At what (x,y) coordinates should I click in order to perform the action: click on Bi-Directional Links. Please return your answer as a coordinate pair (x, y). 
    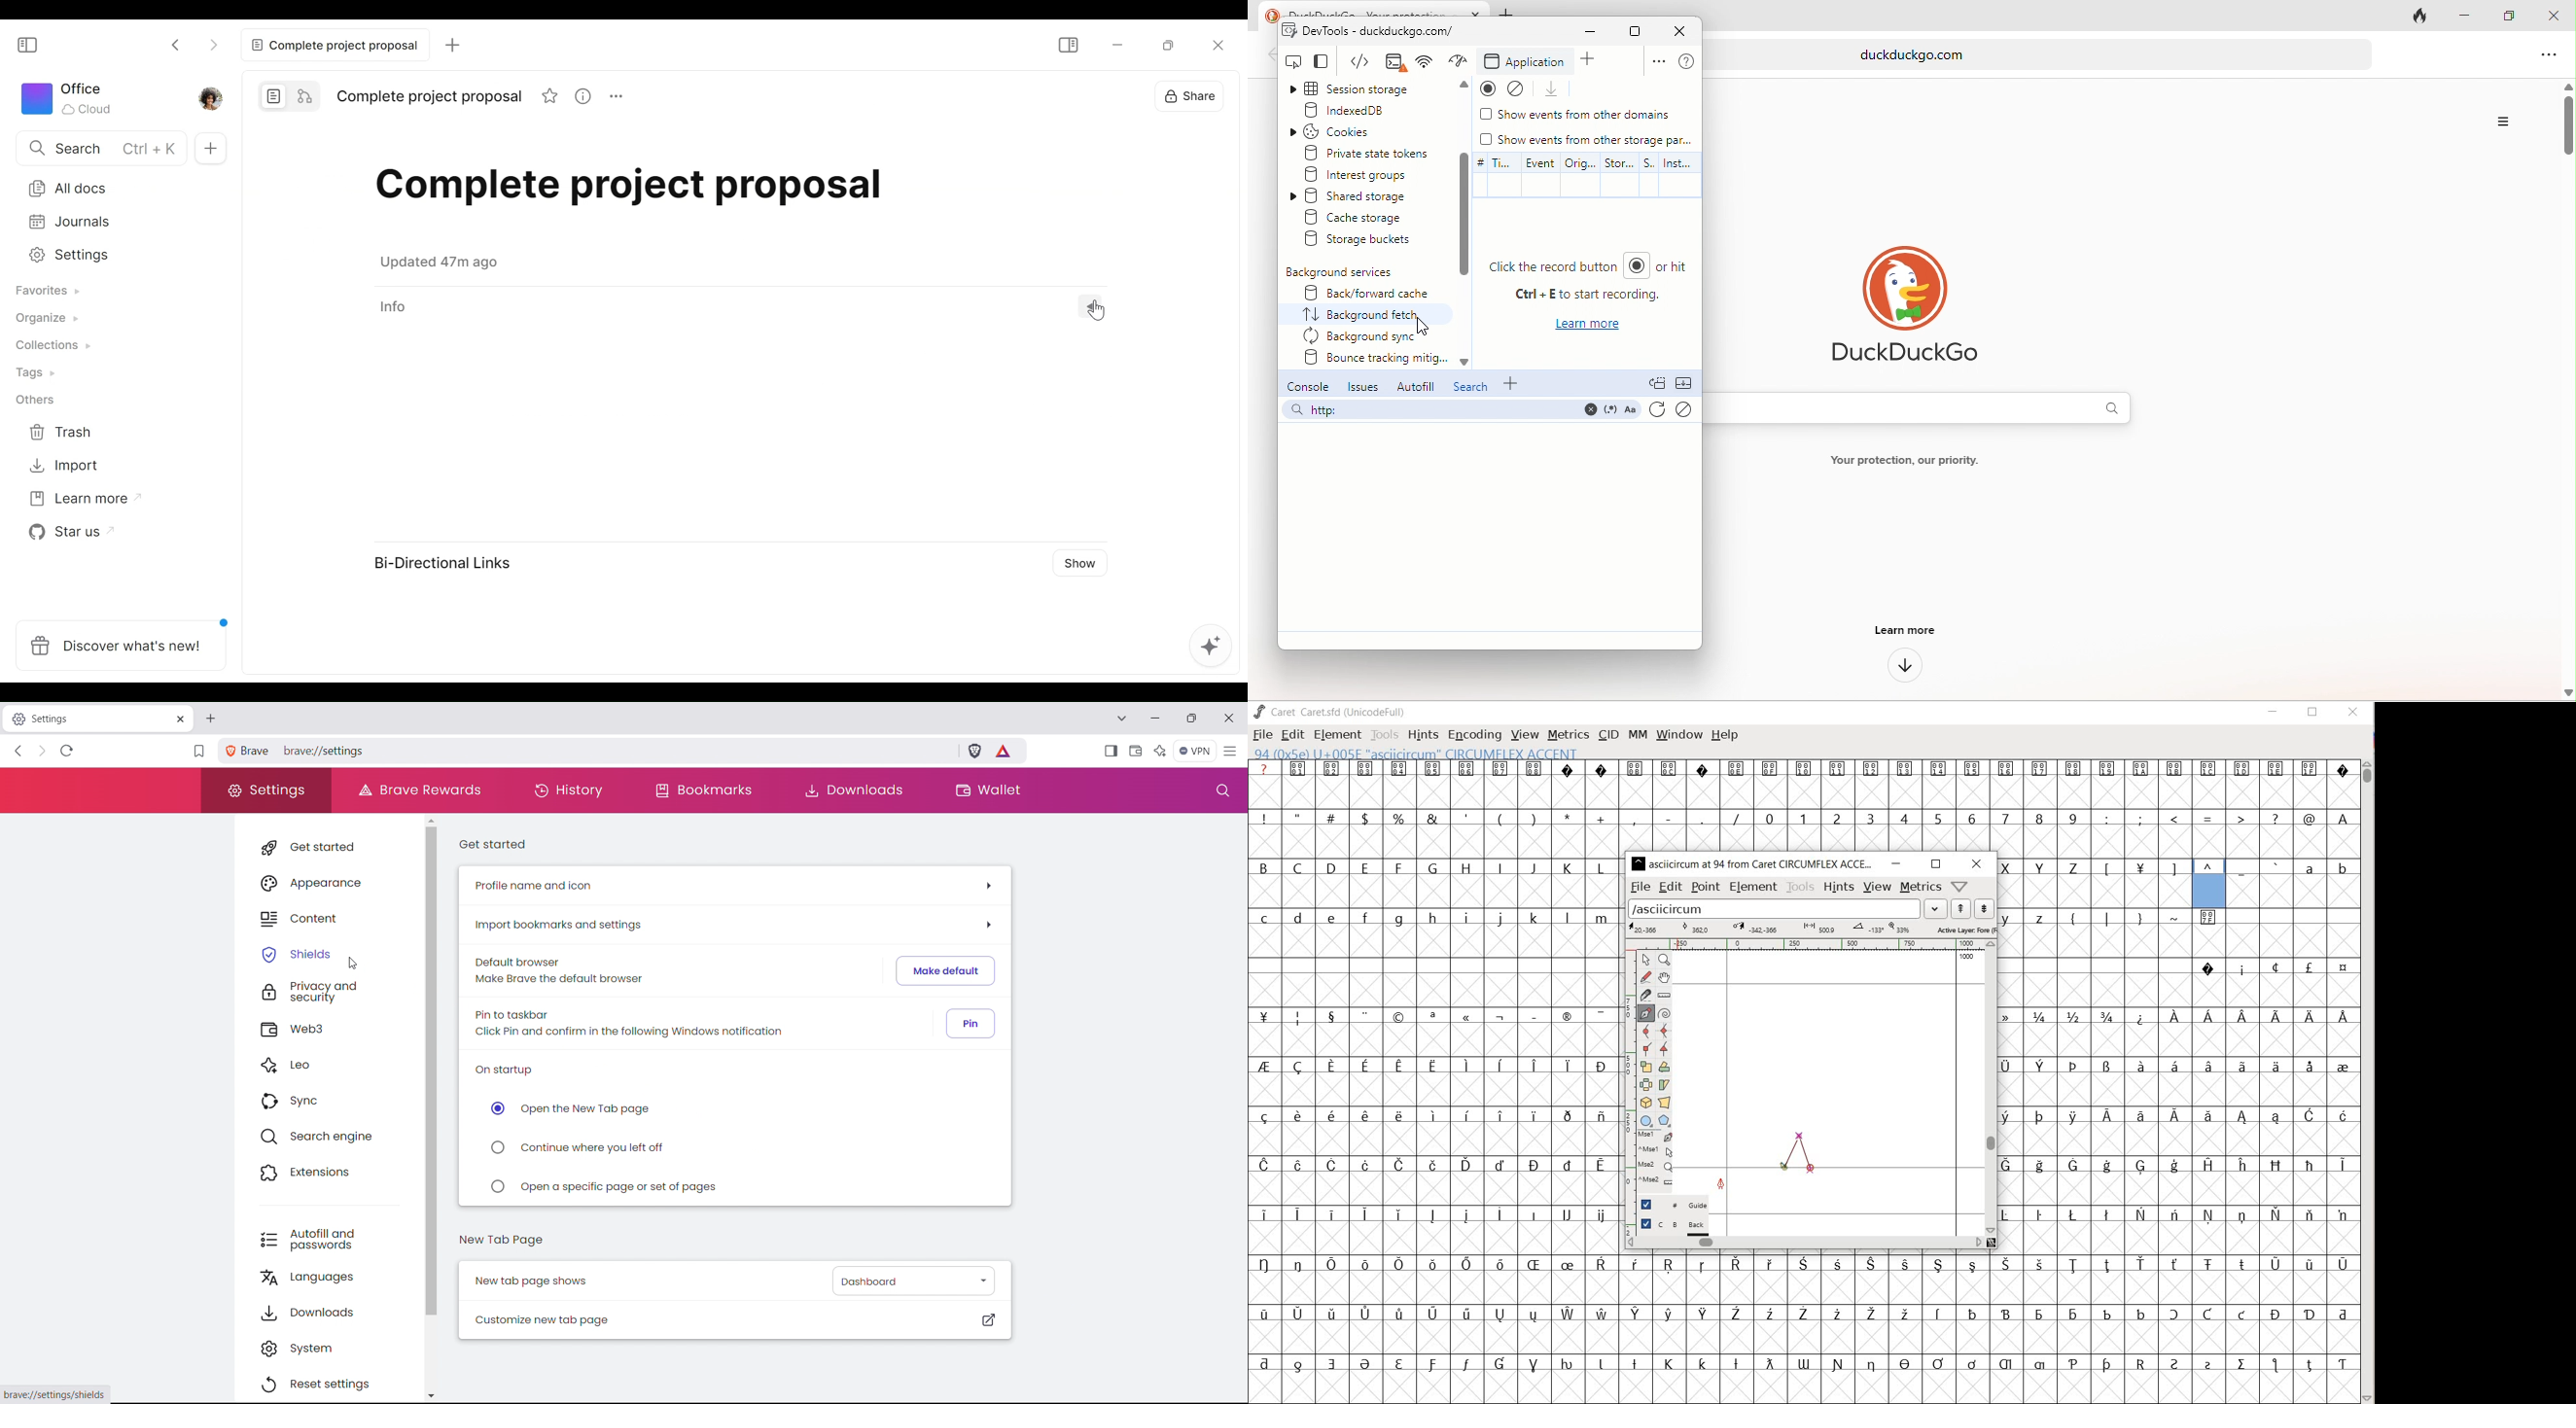
    Looking at the image, I should click on (445, 564).